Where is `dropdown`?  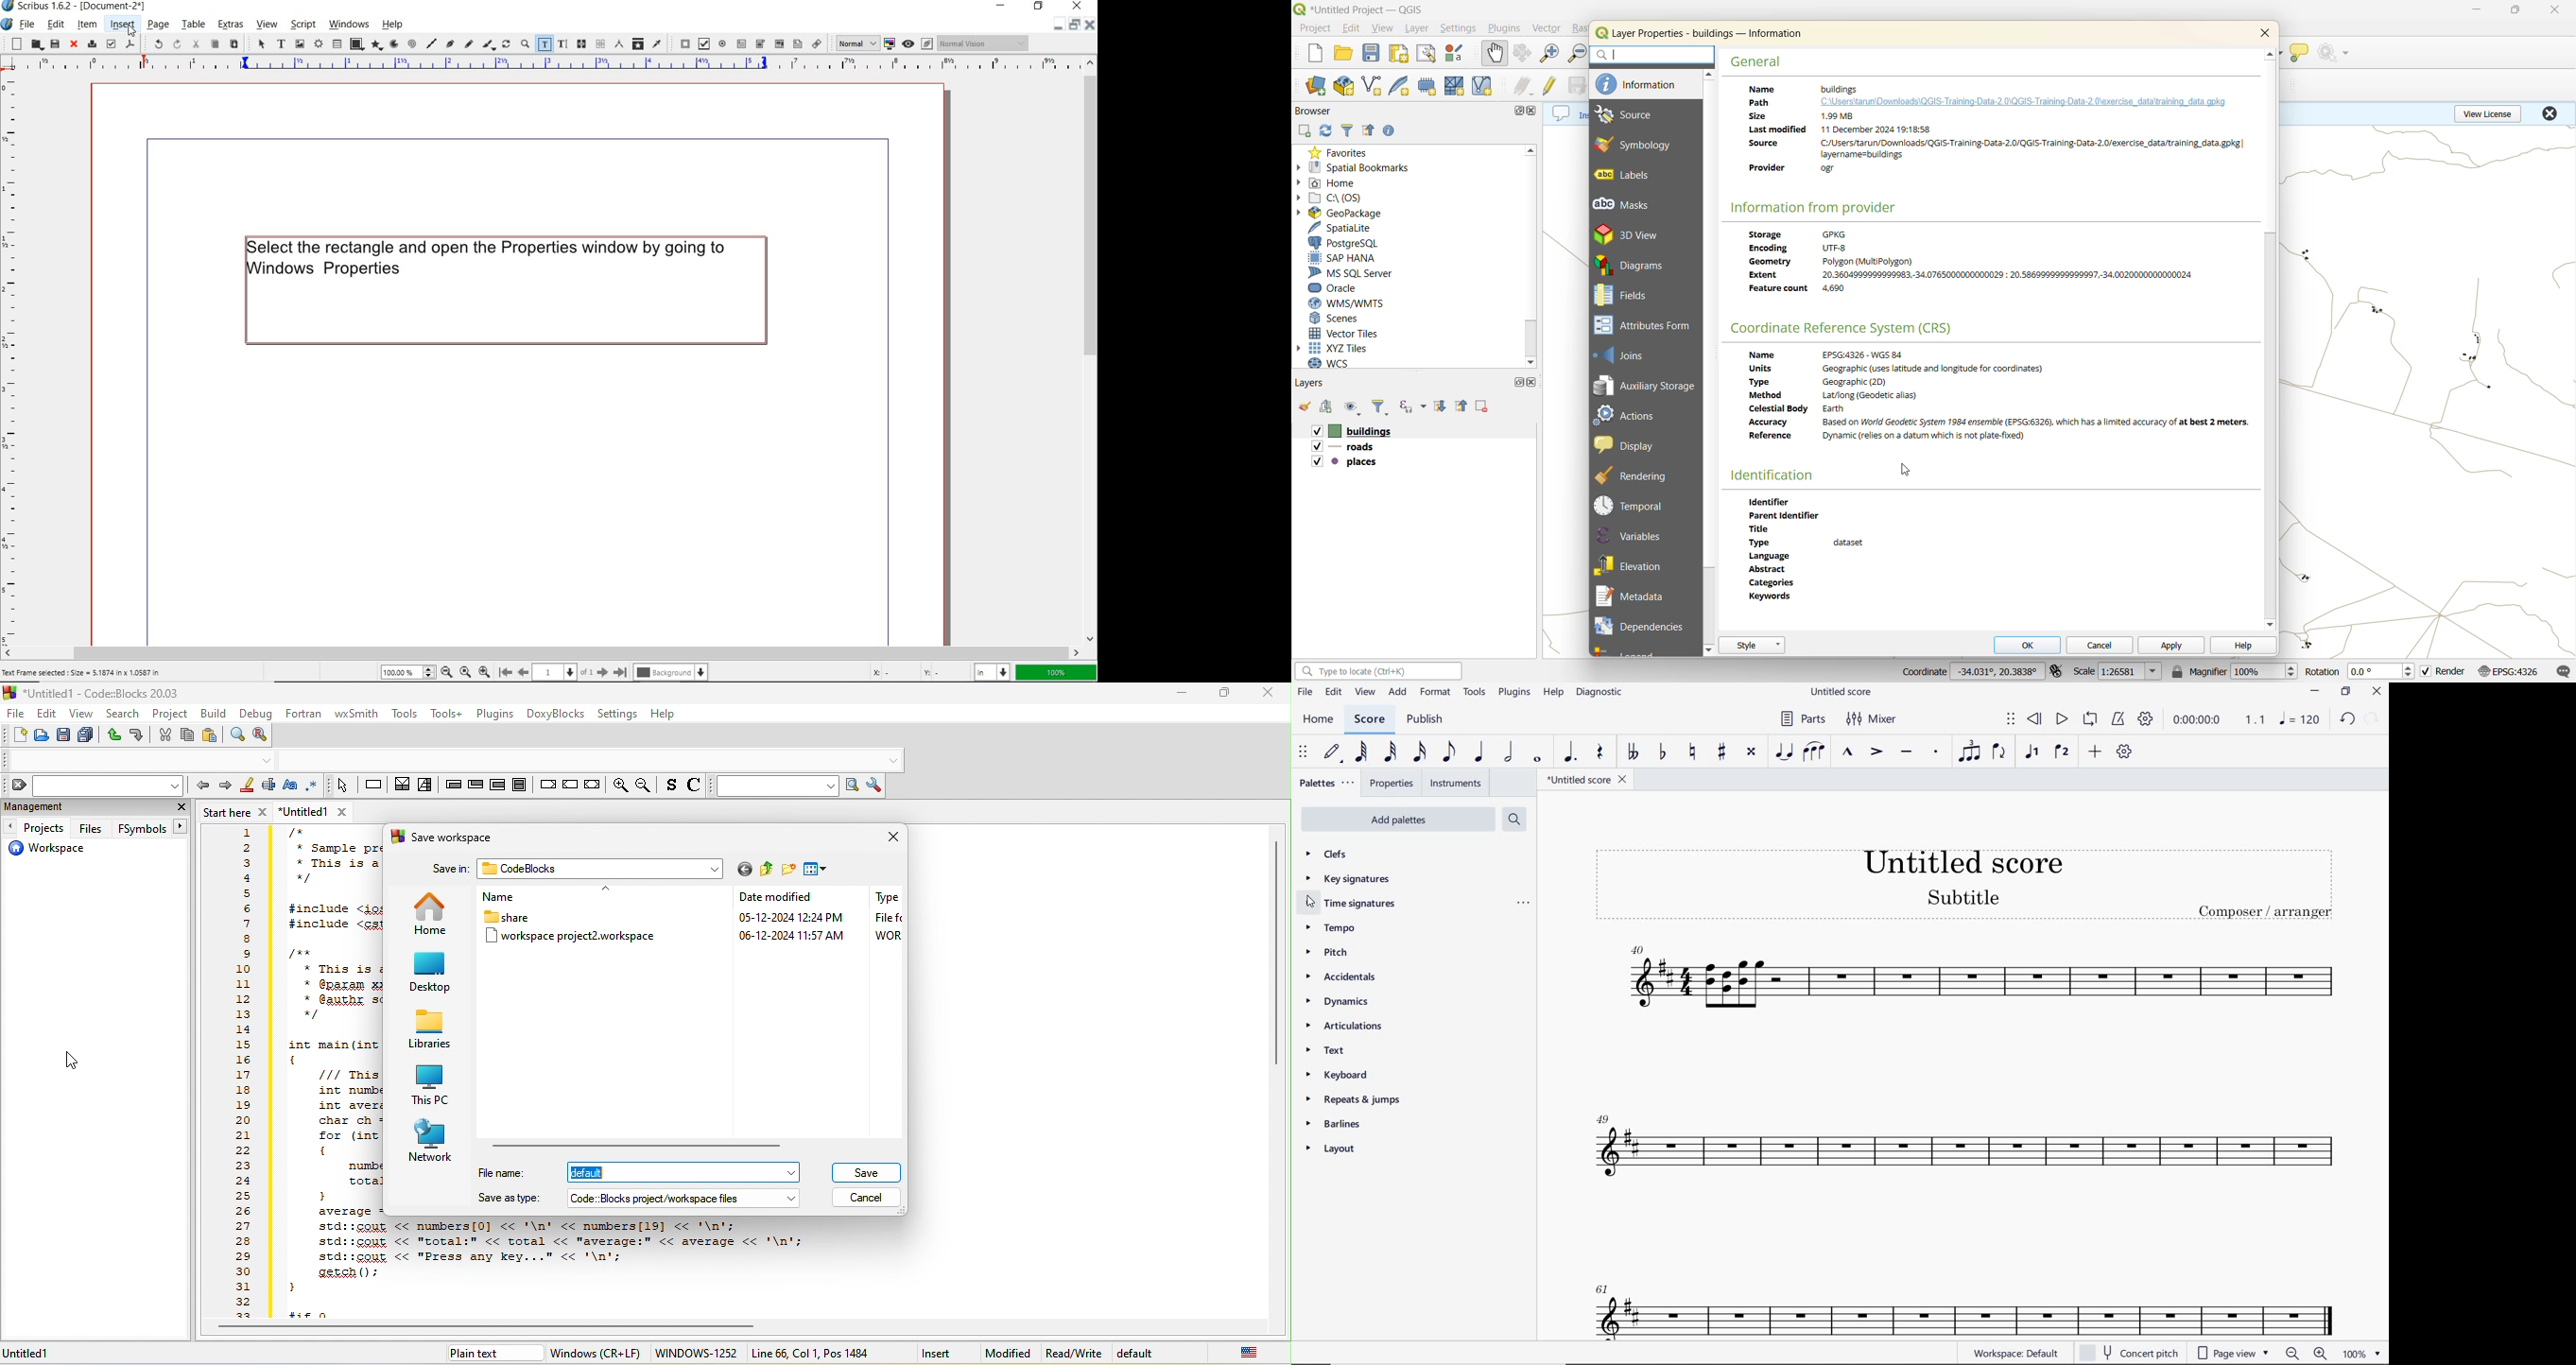 dropdown is located at coordinates (268, 761).